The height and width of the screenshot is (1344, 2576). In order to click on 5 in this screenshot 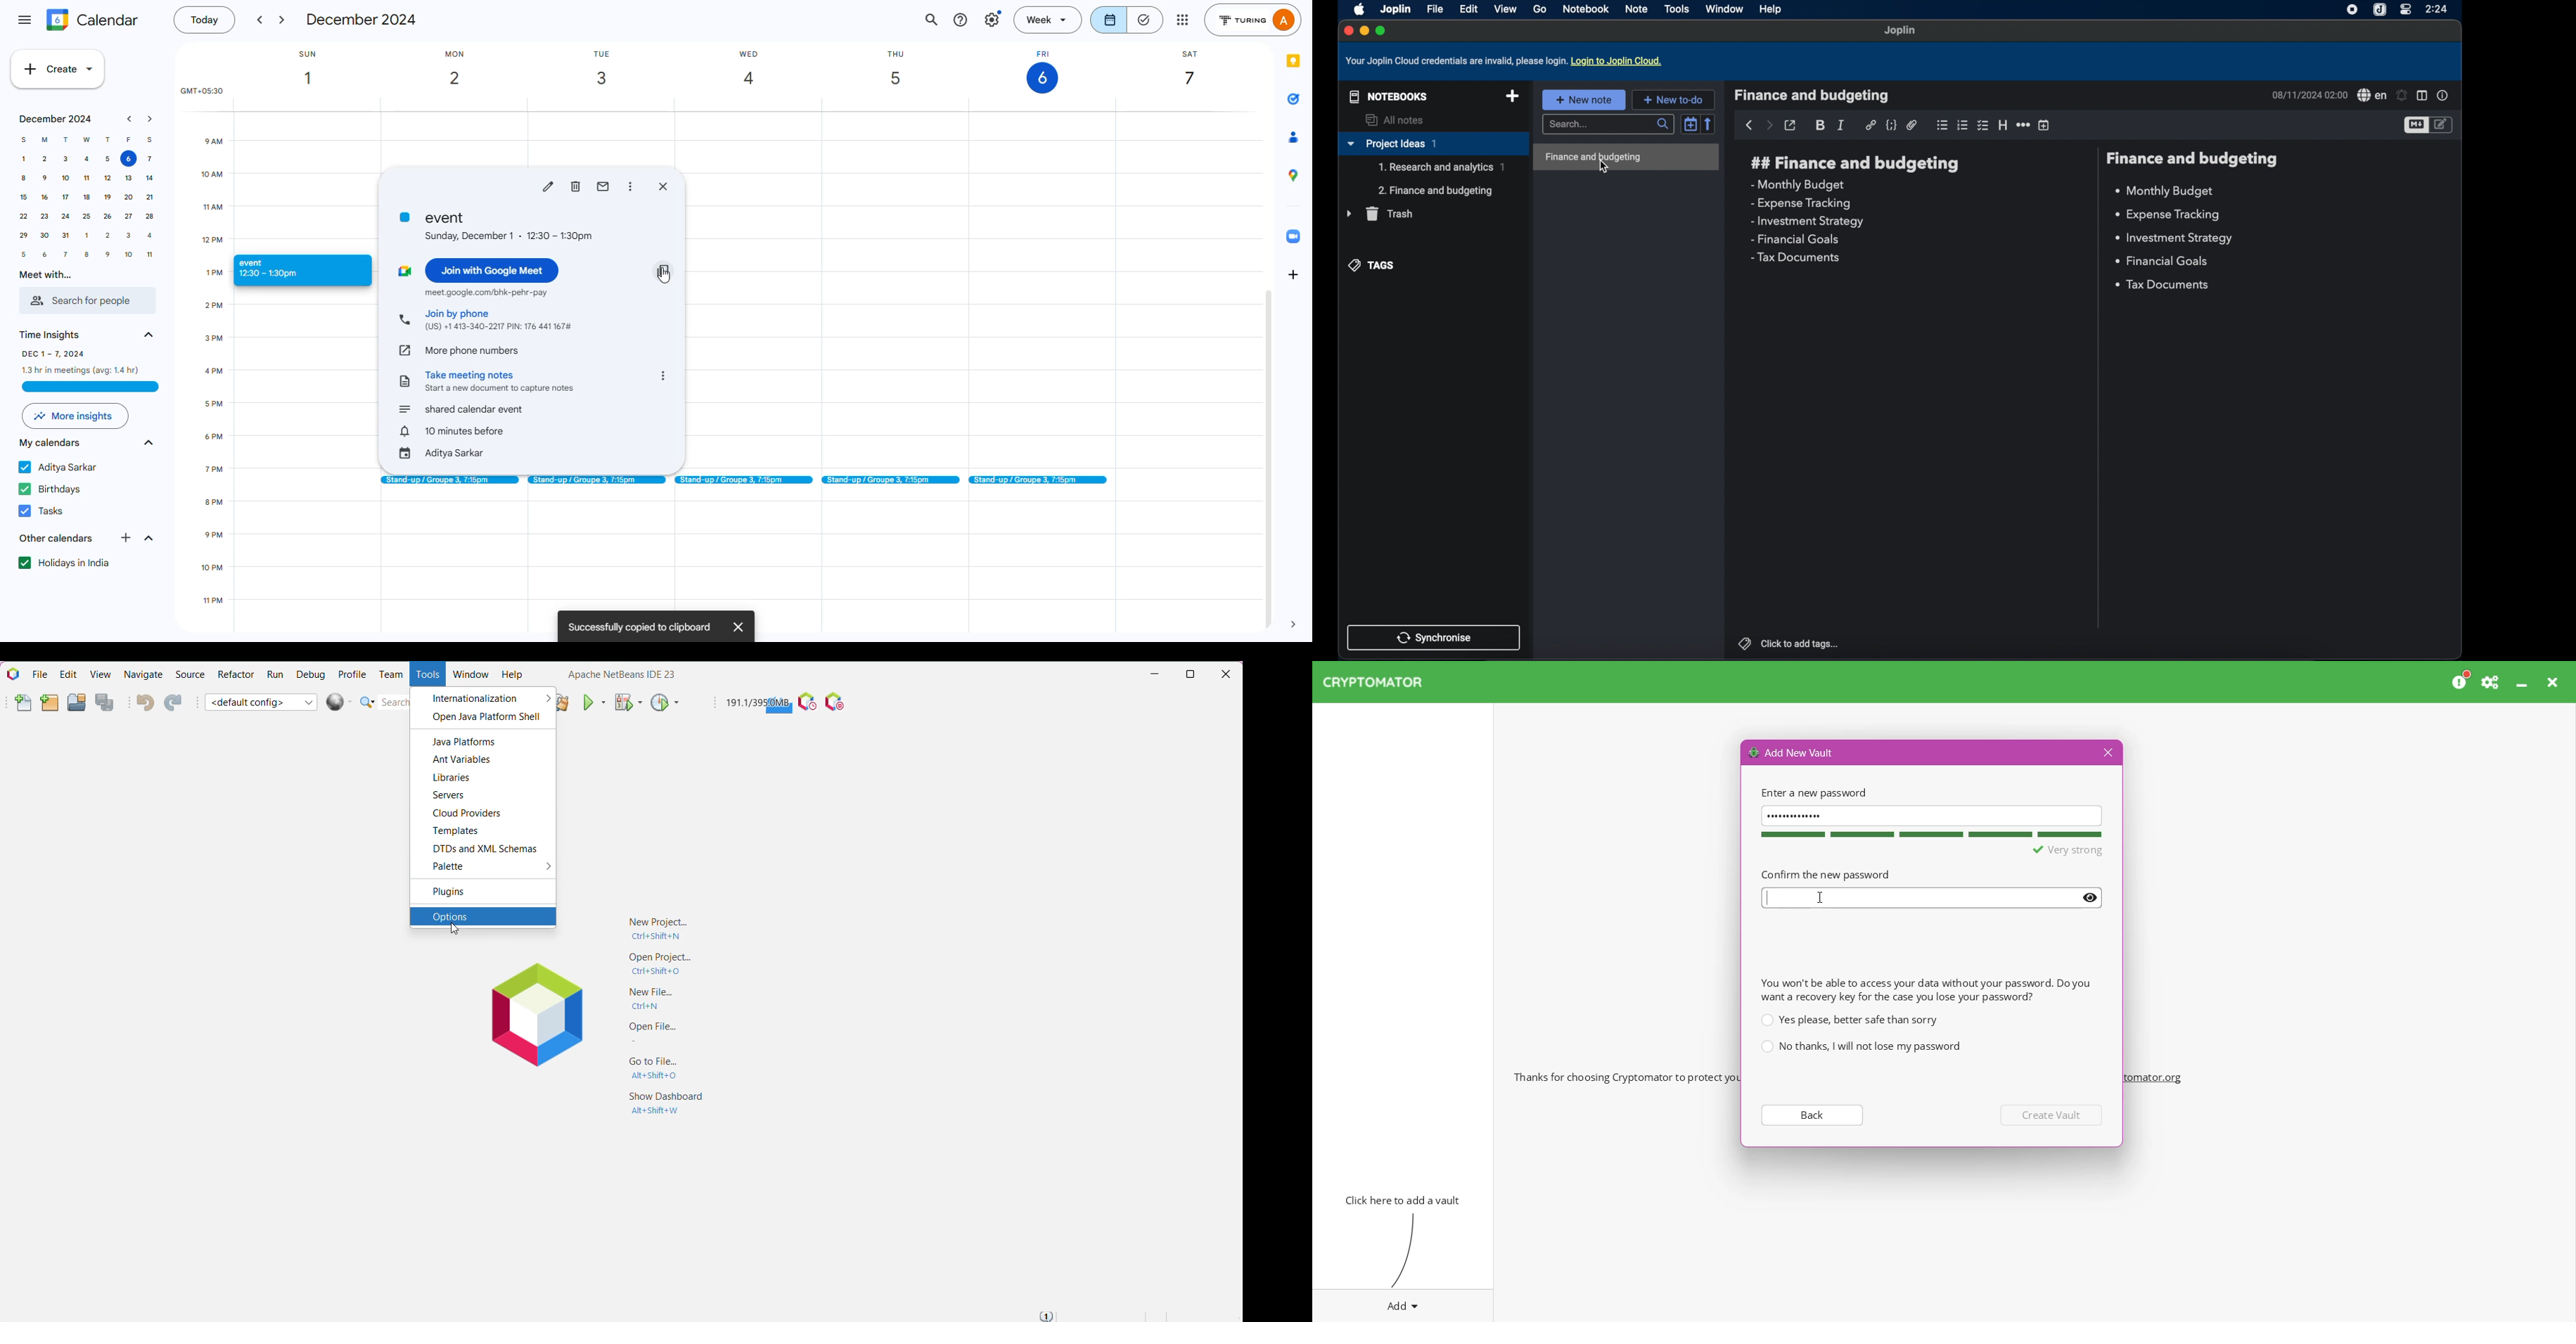, I will do `click(23, 254)`.